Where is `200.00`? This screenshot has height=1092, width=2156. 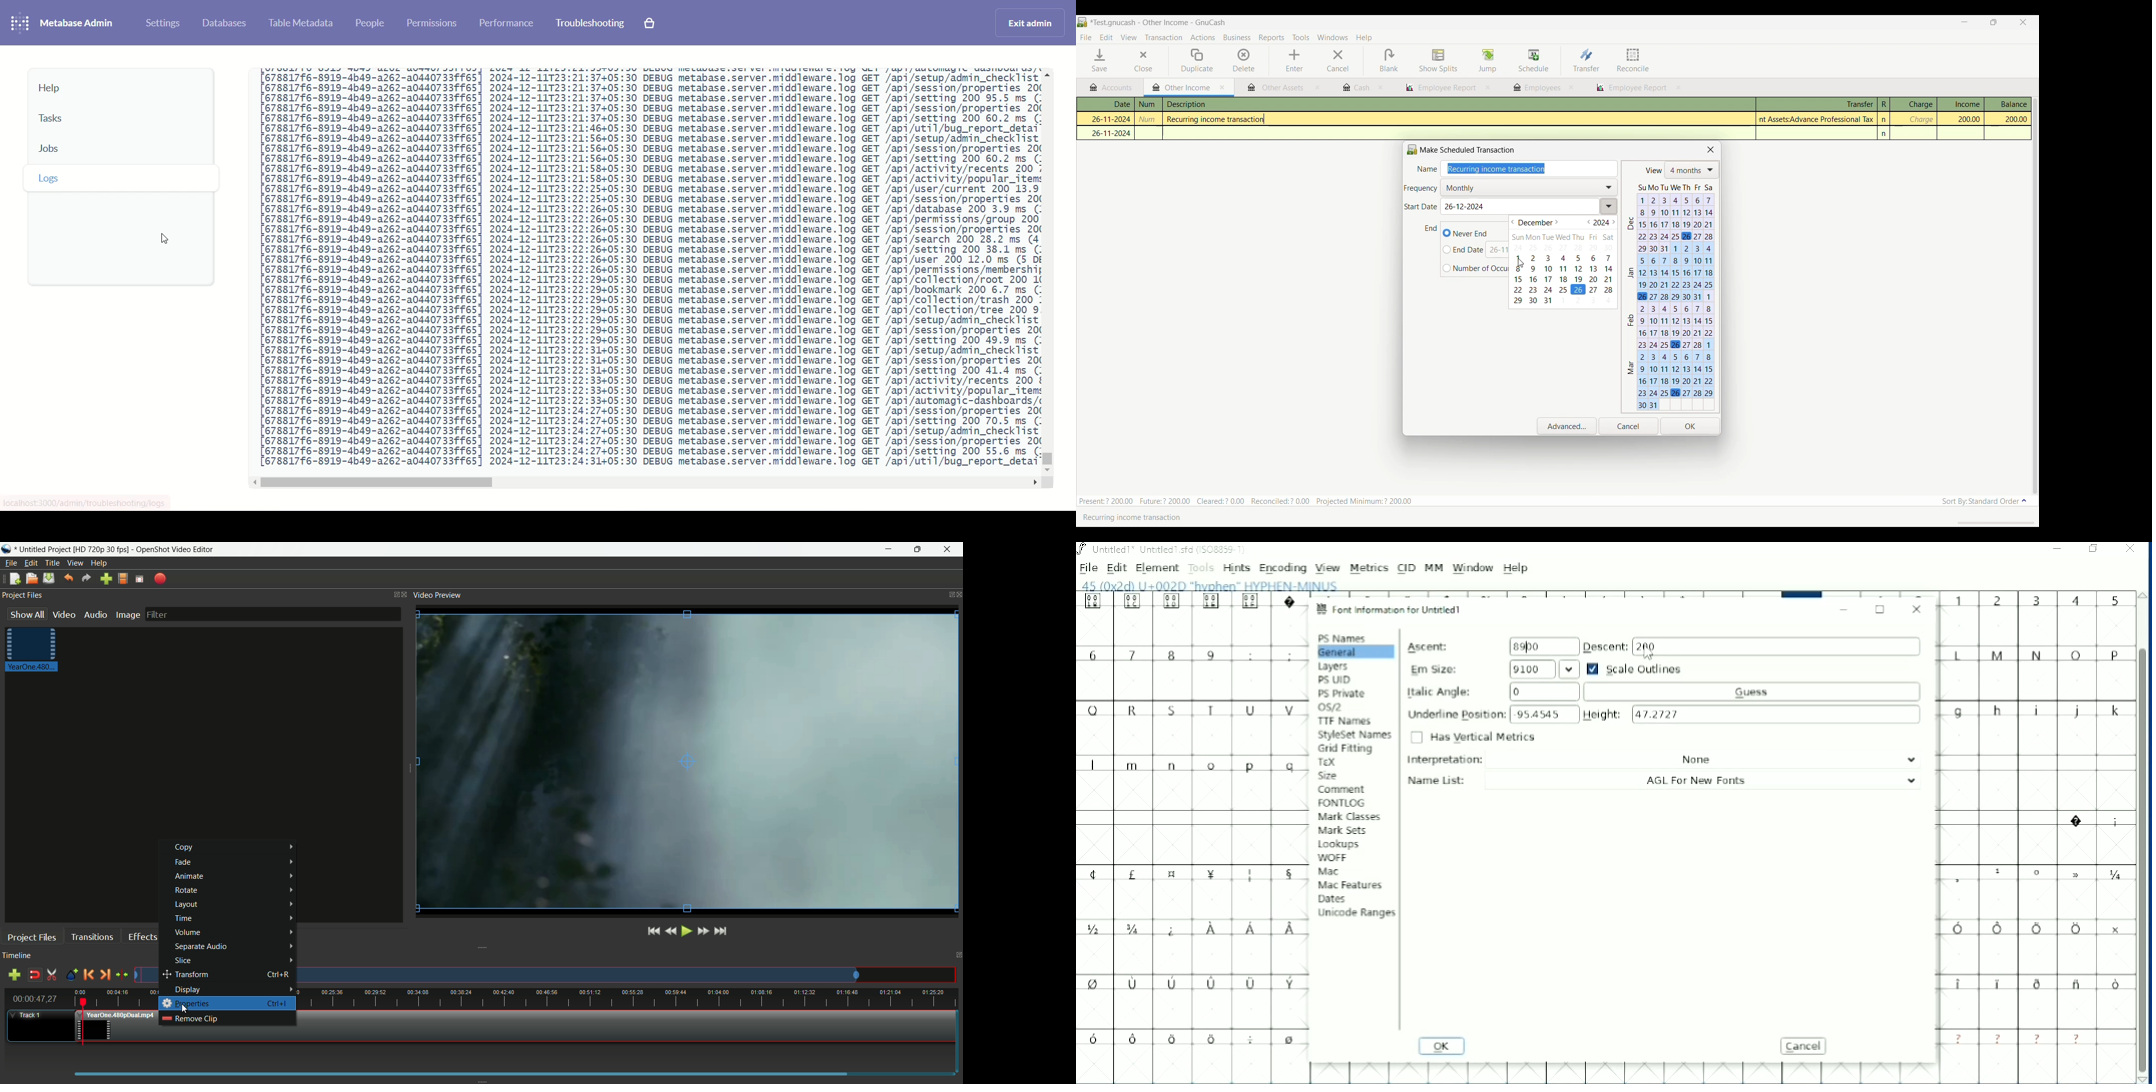 200.00 is located at coordinates (2008, 119).